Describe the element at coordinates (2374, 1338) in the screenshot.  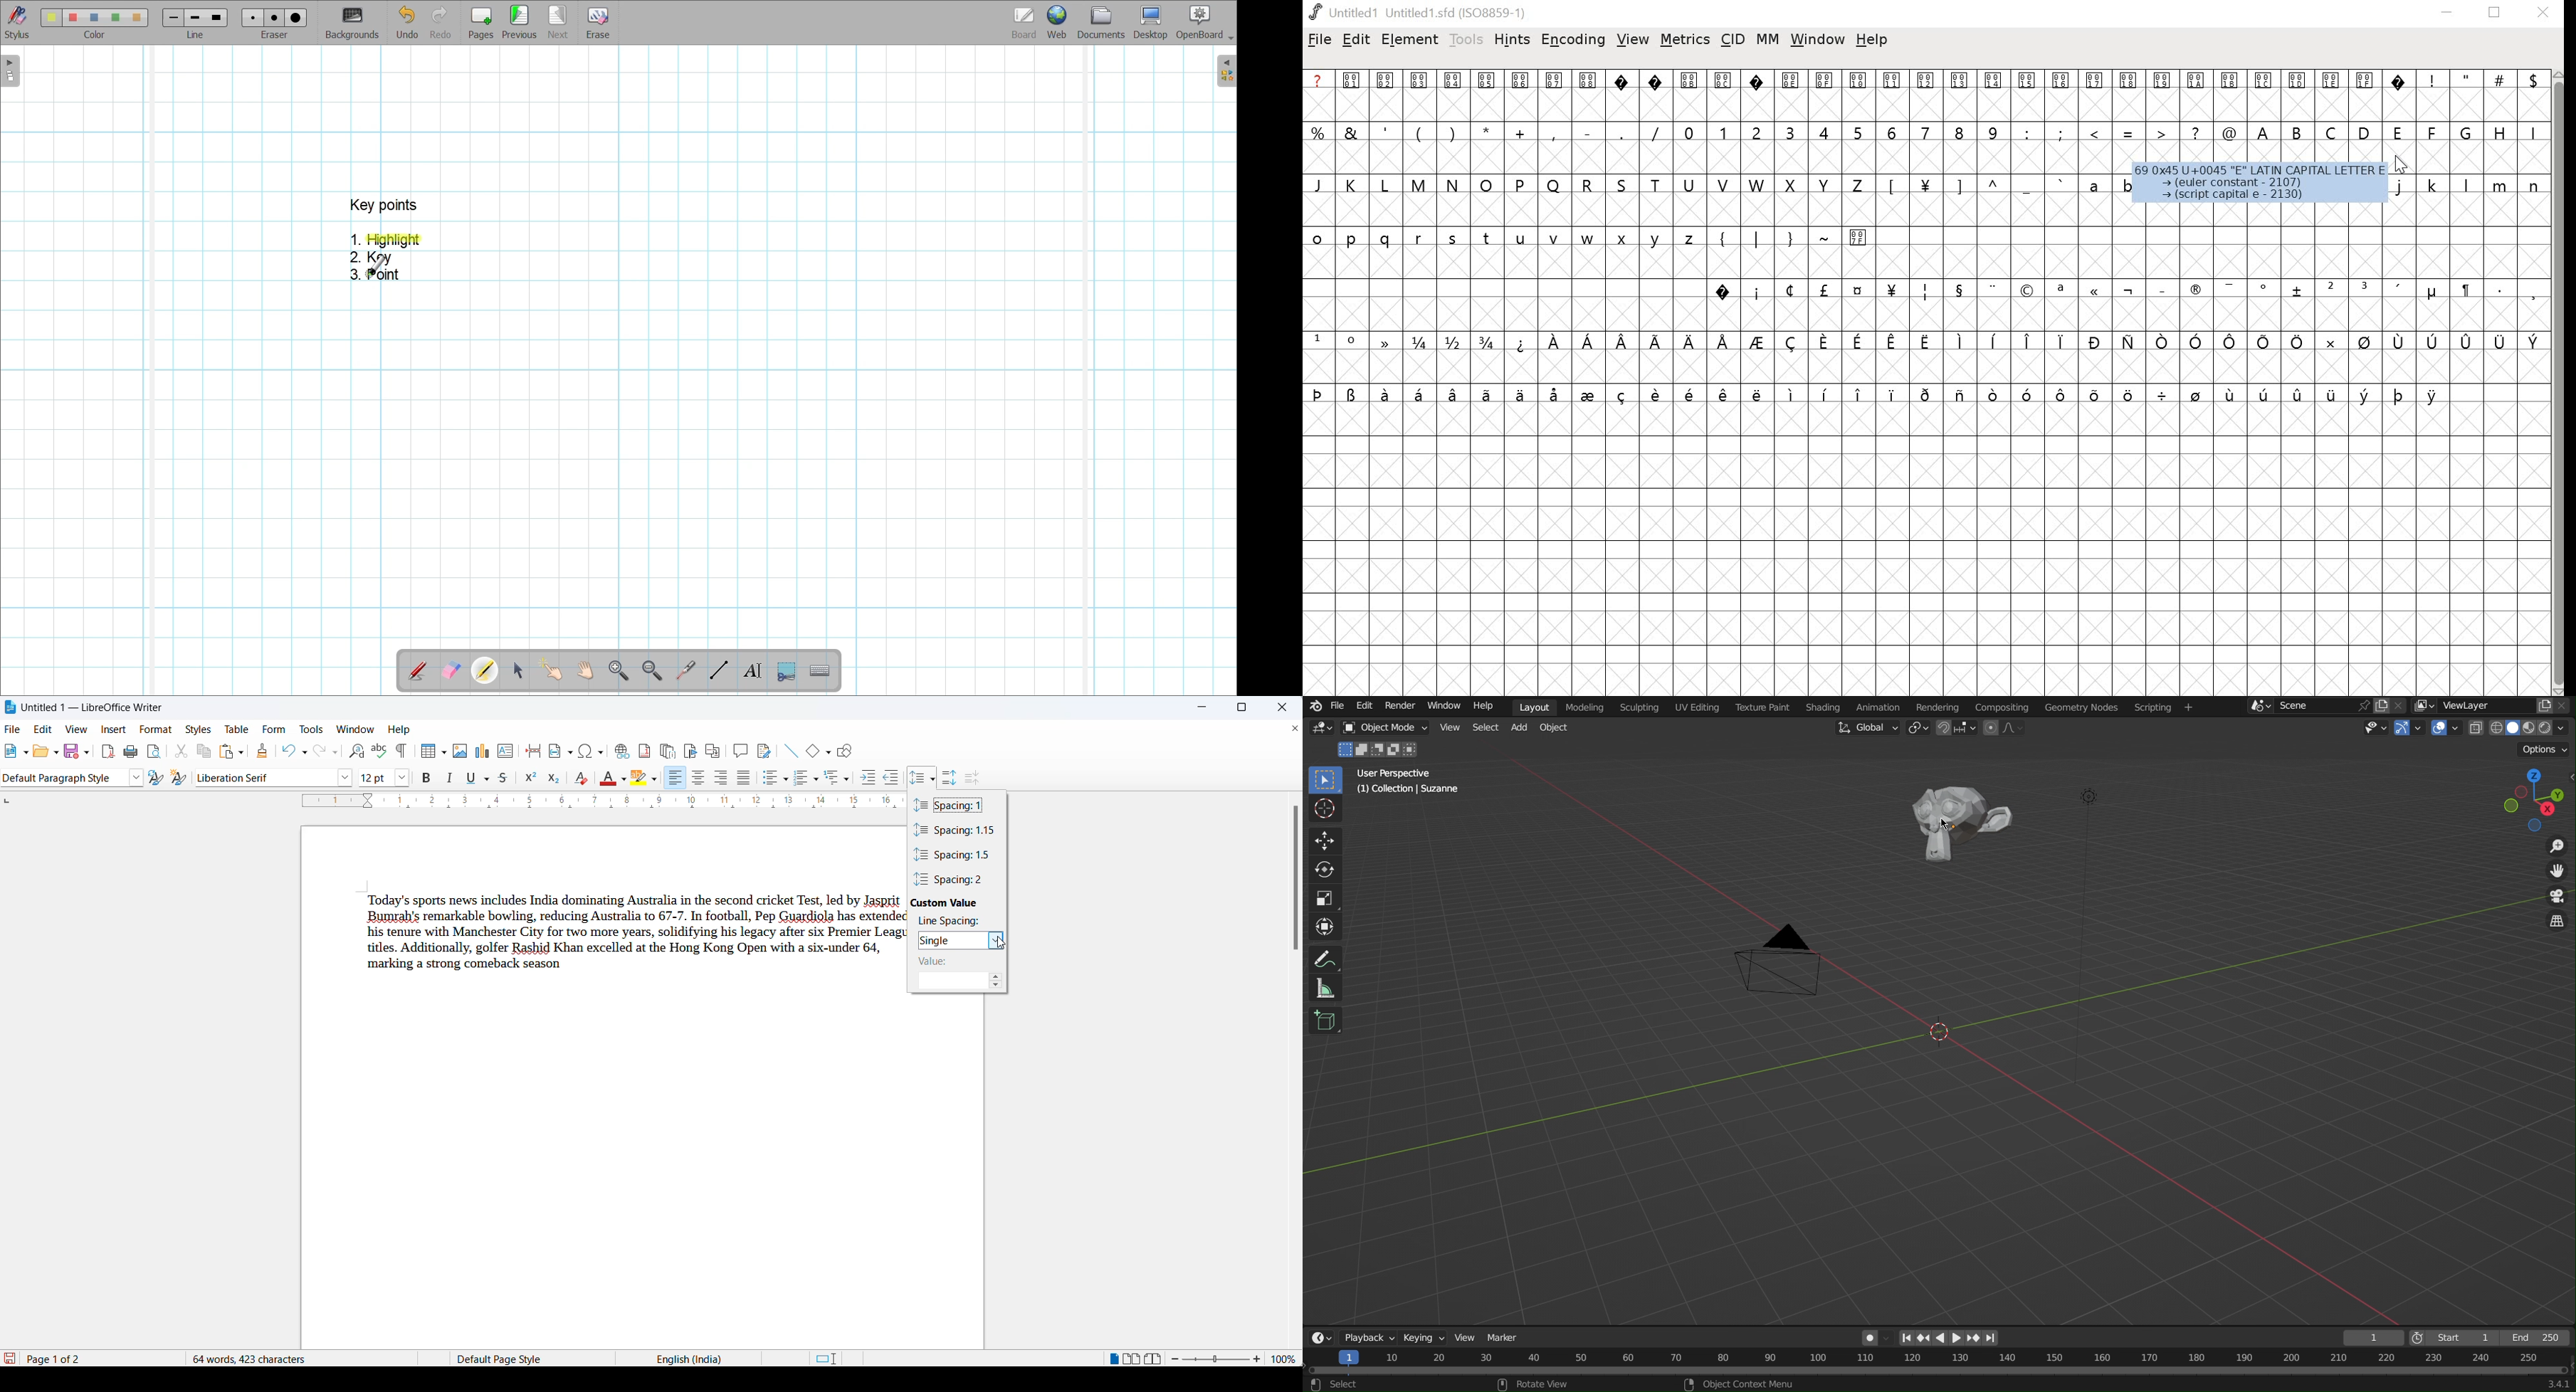
I see `1` at that location.